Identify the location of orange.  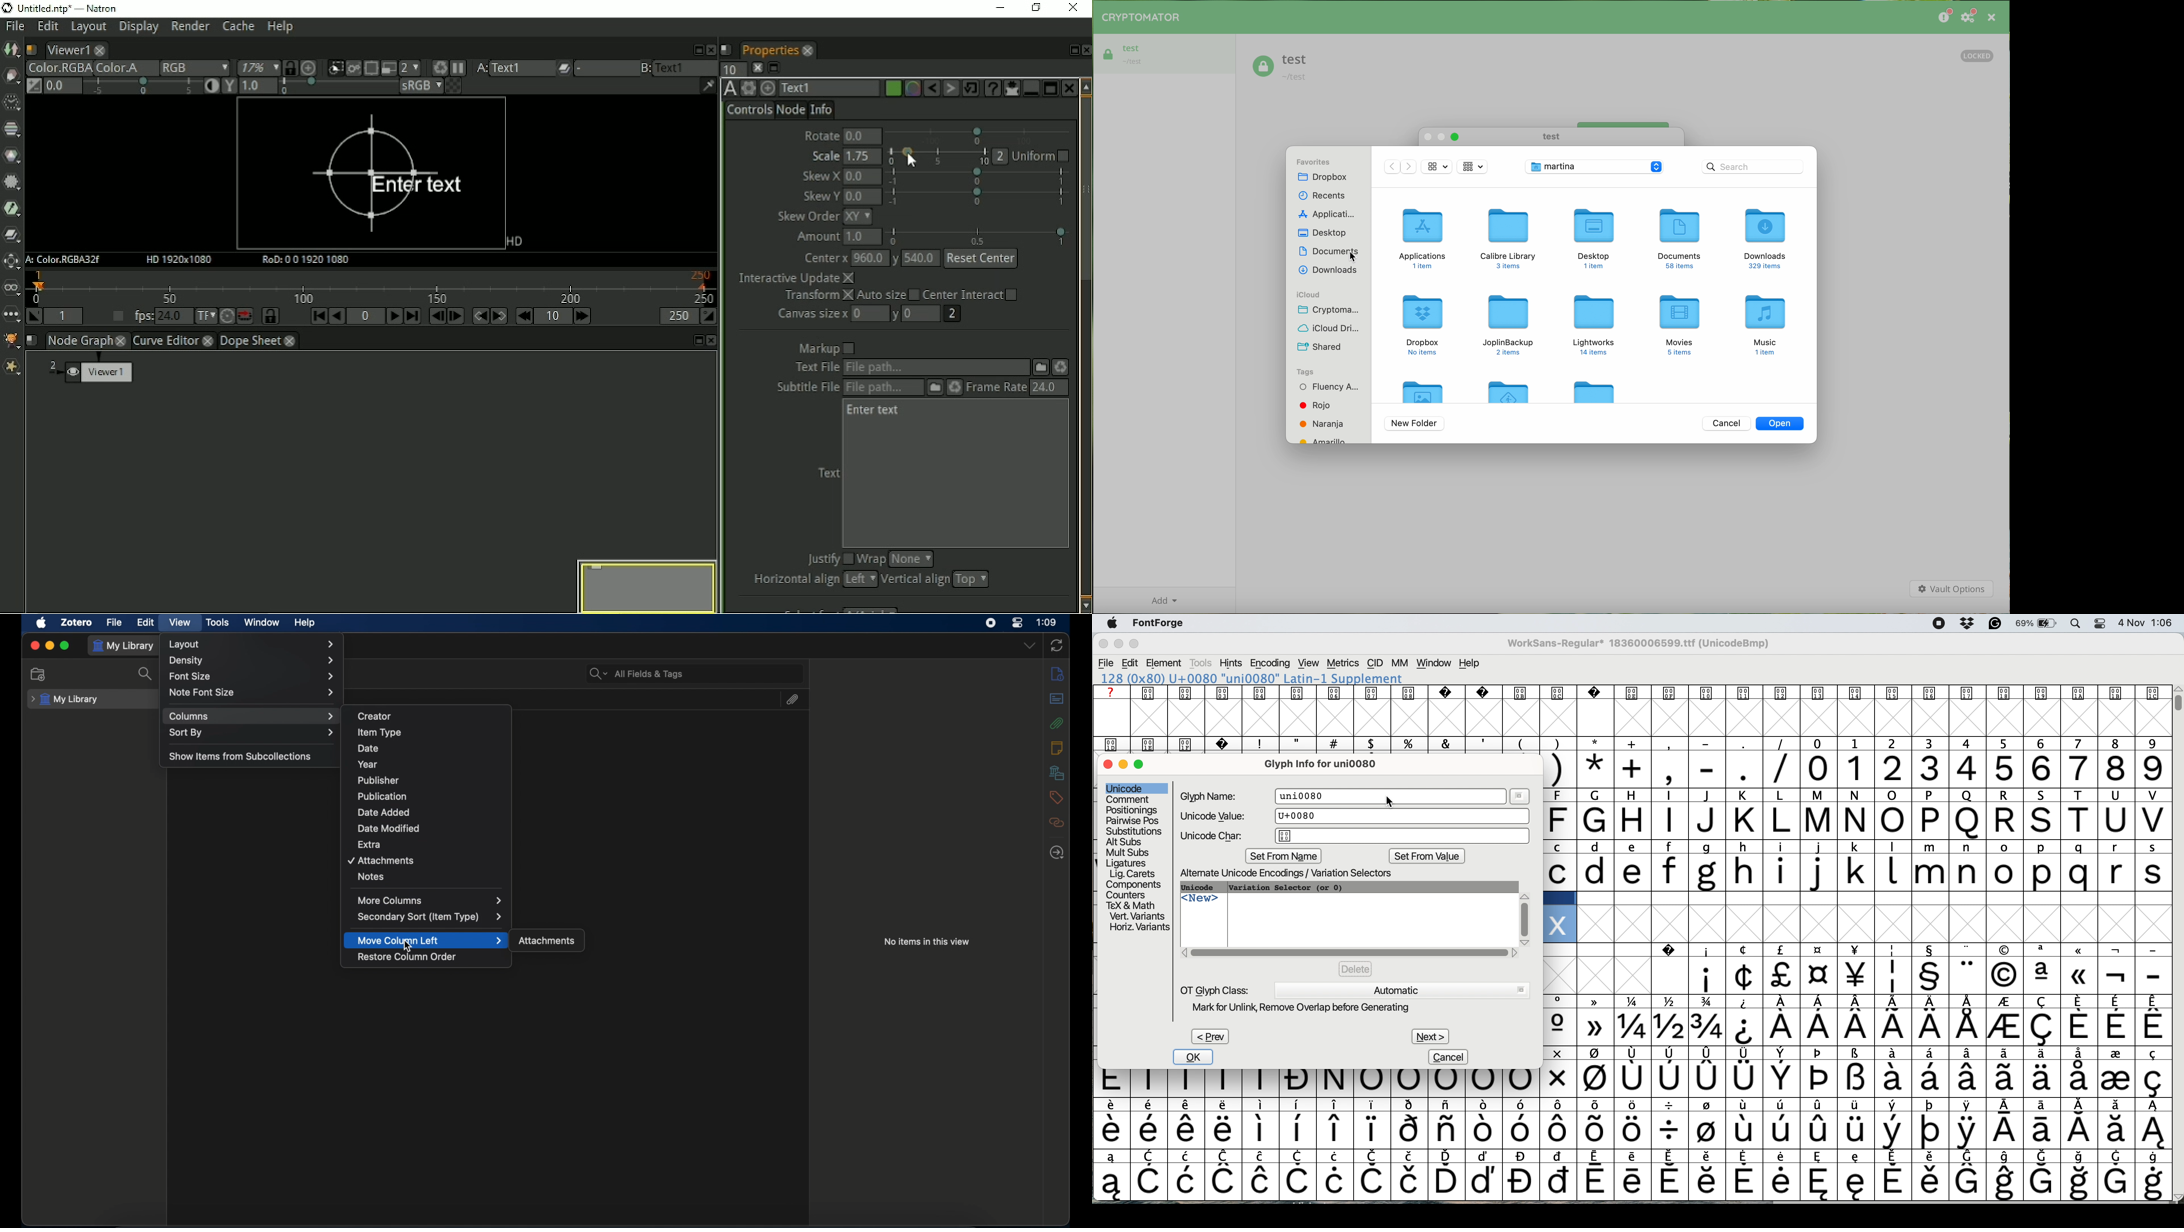
(1322, 424).